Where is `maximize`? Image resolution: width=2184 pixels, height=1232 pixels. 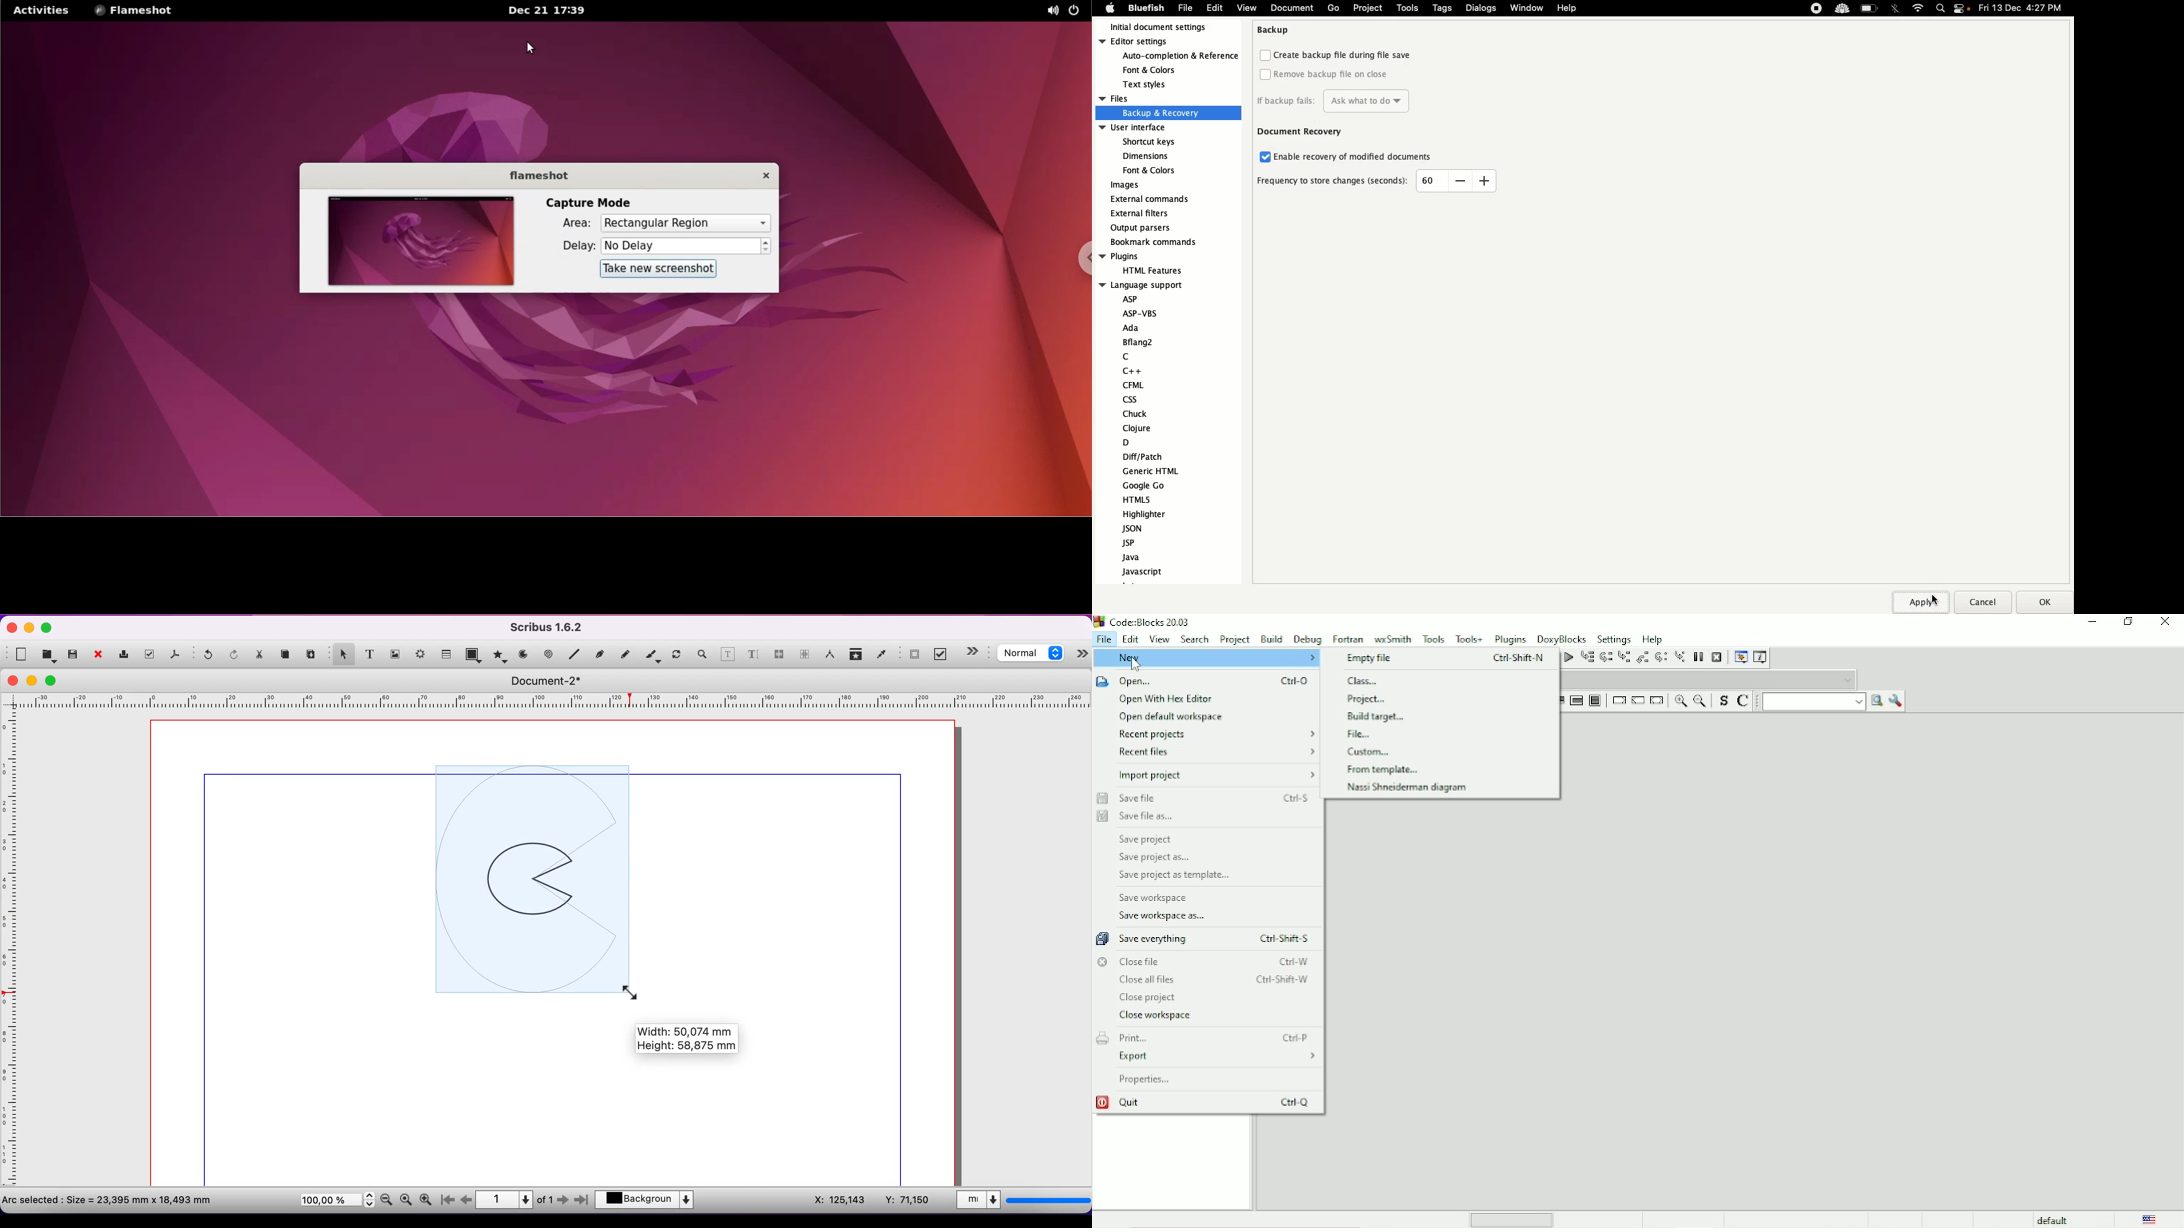
maximize is located at coordinates (47, 629).